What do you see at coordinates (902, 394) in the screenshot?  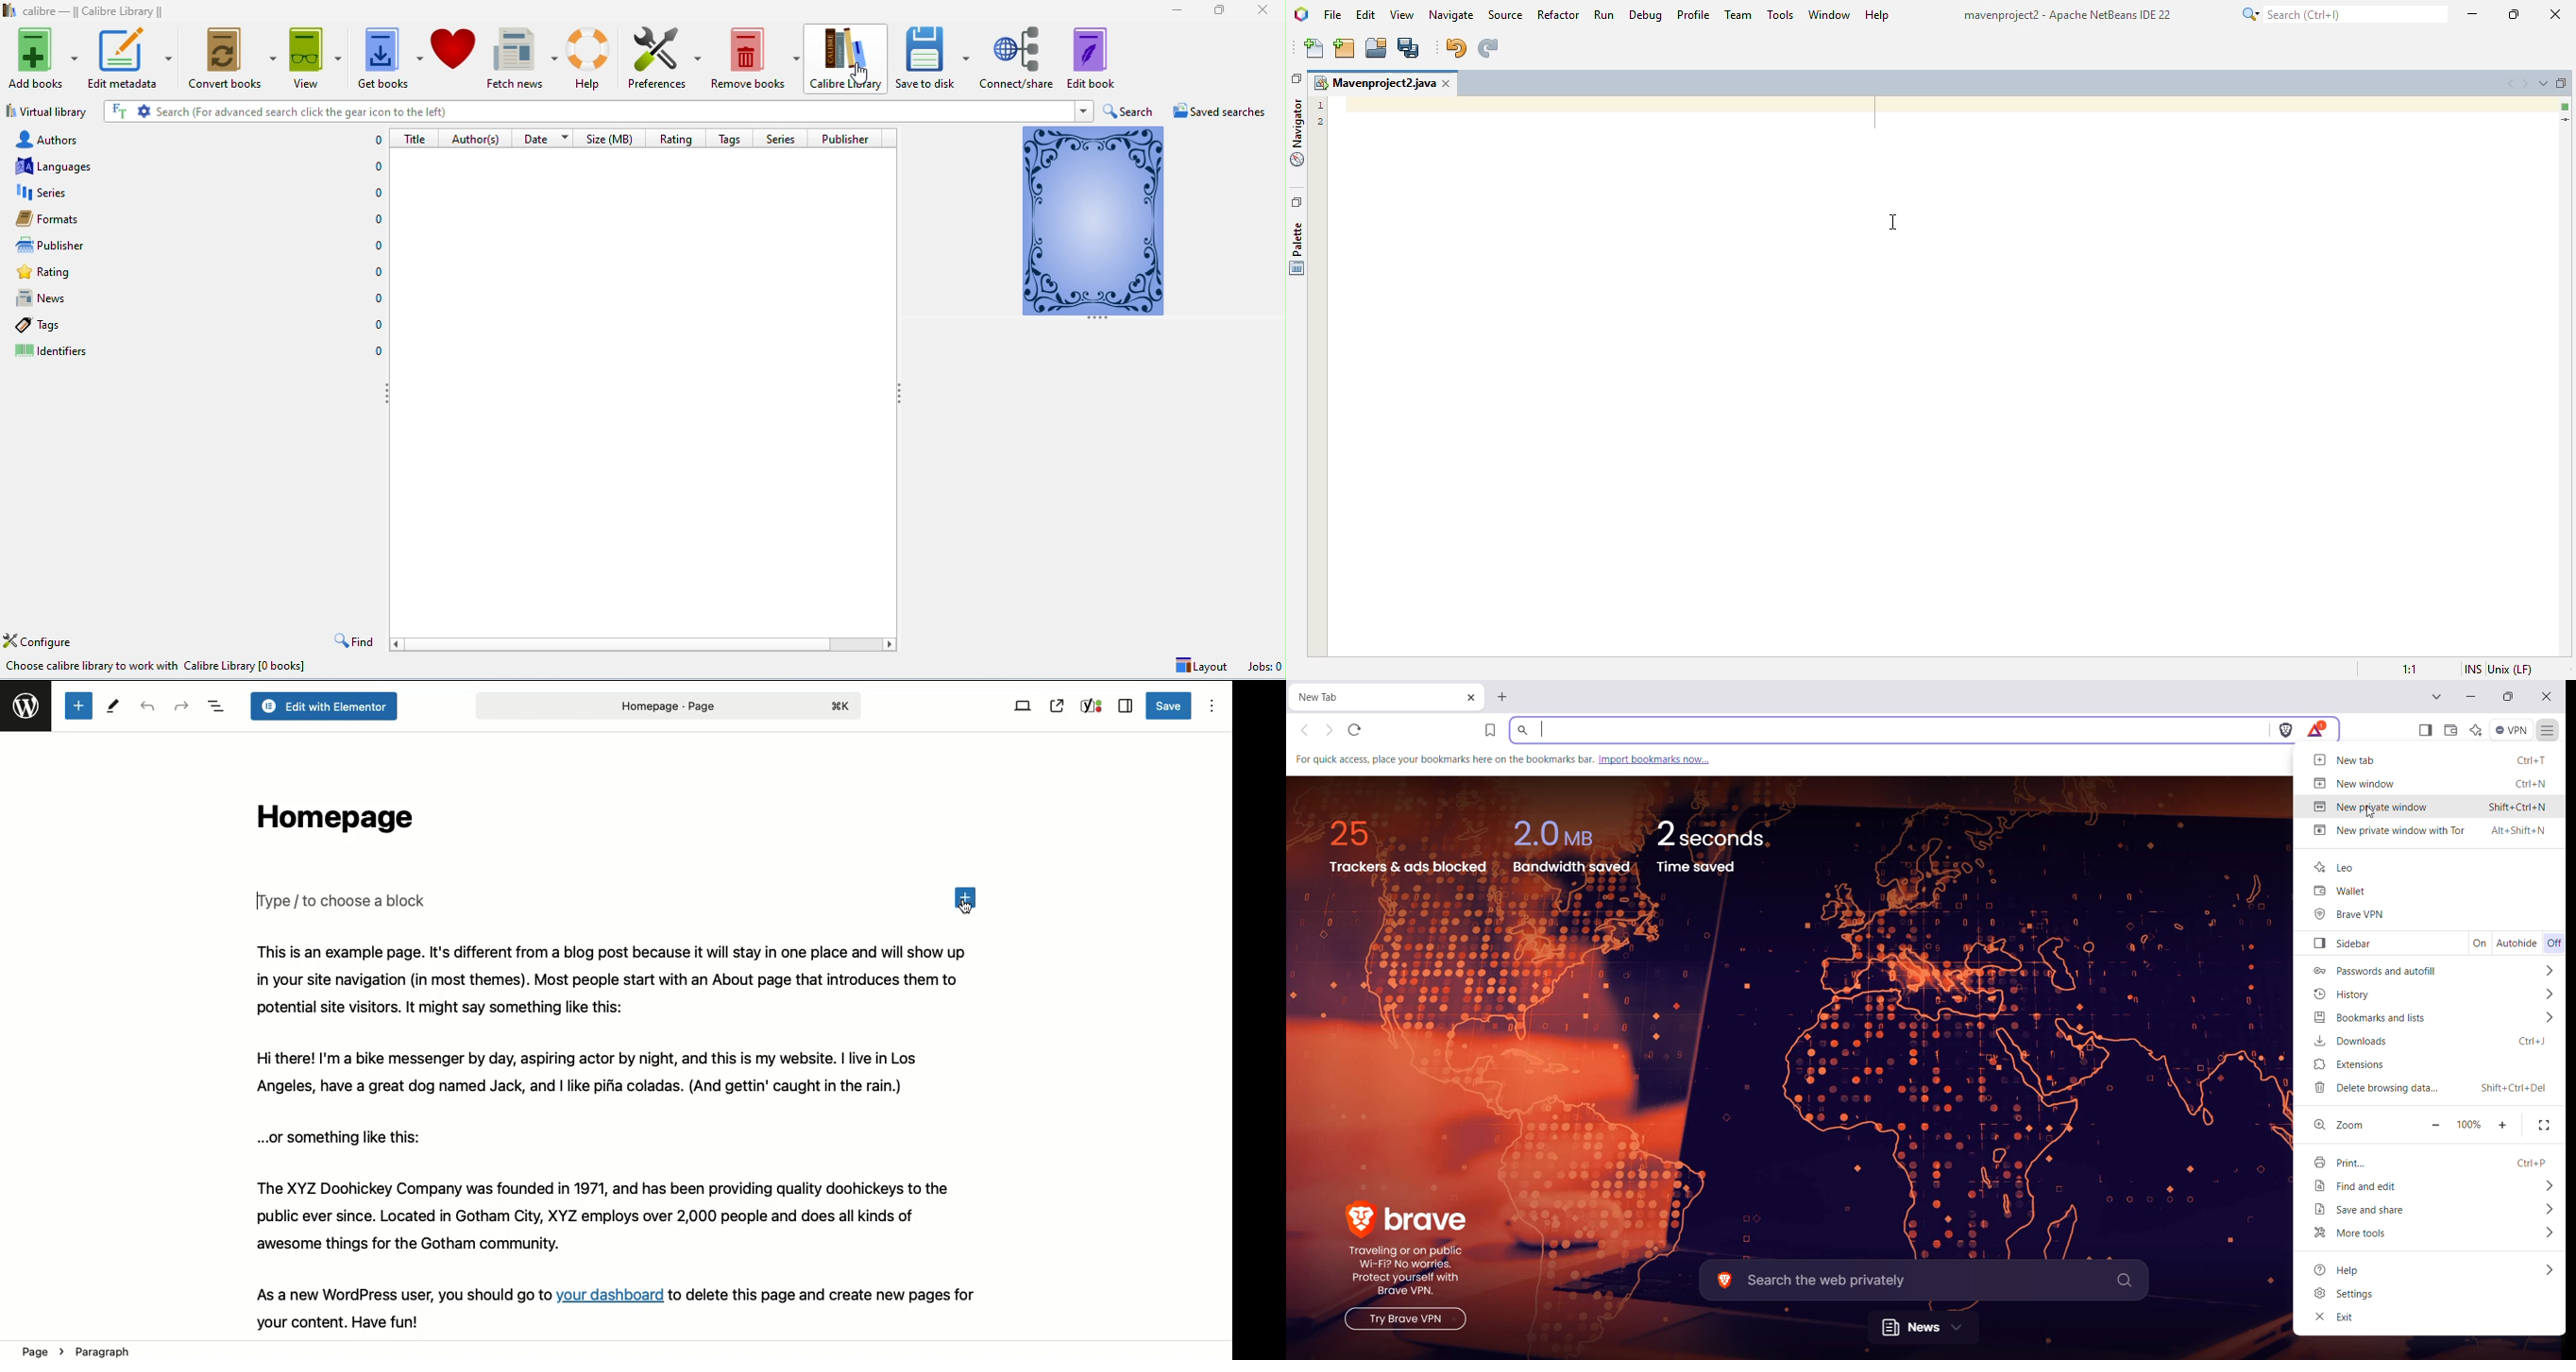 I see `drag to expand or collapse` at bounding box center [902, 394].